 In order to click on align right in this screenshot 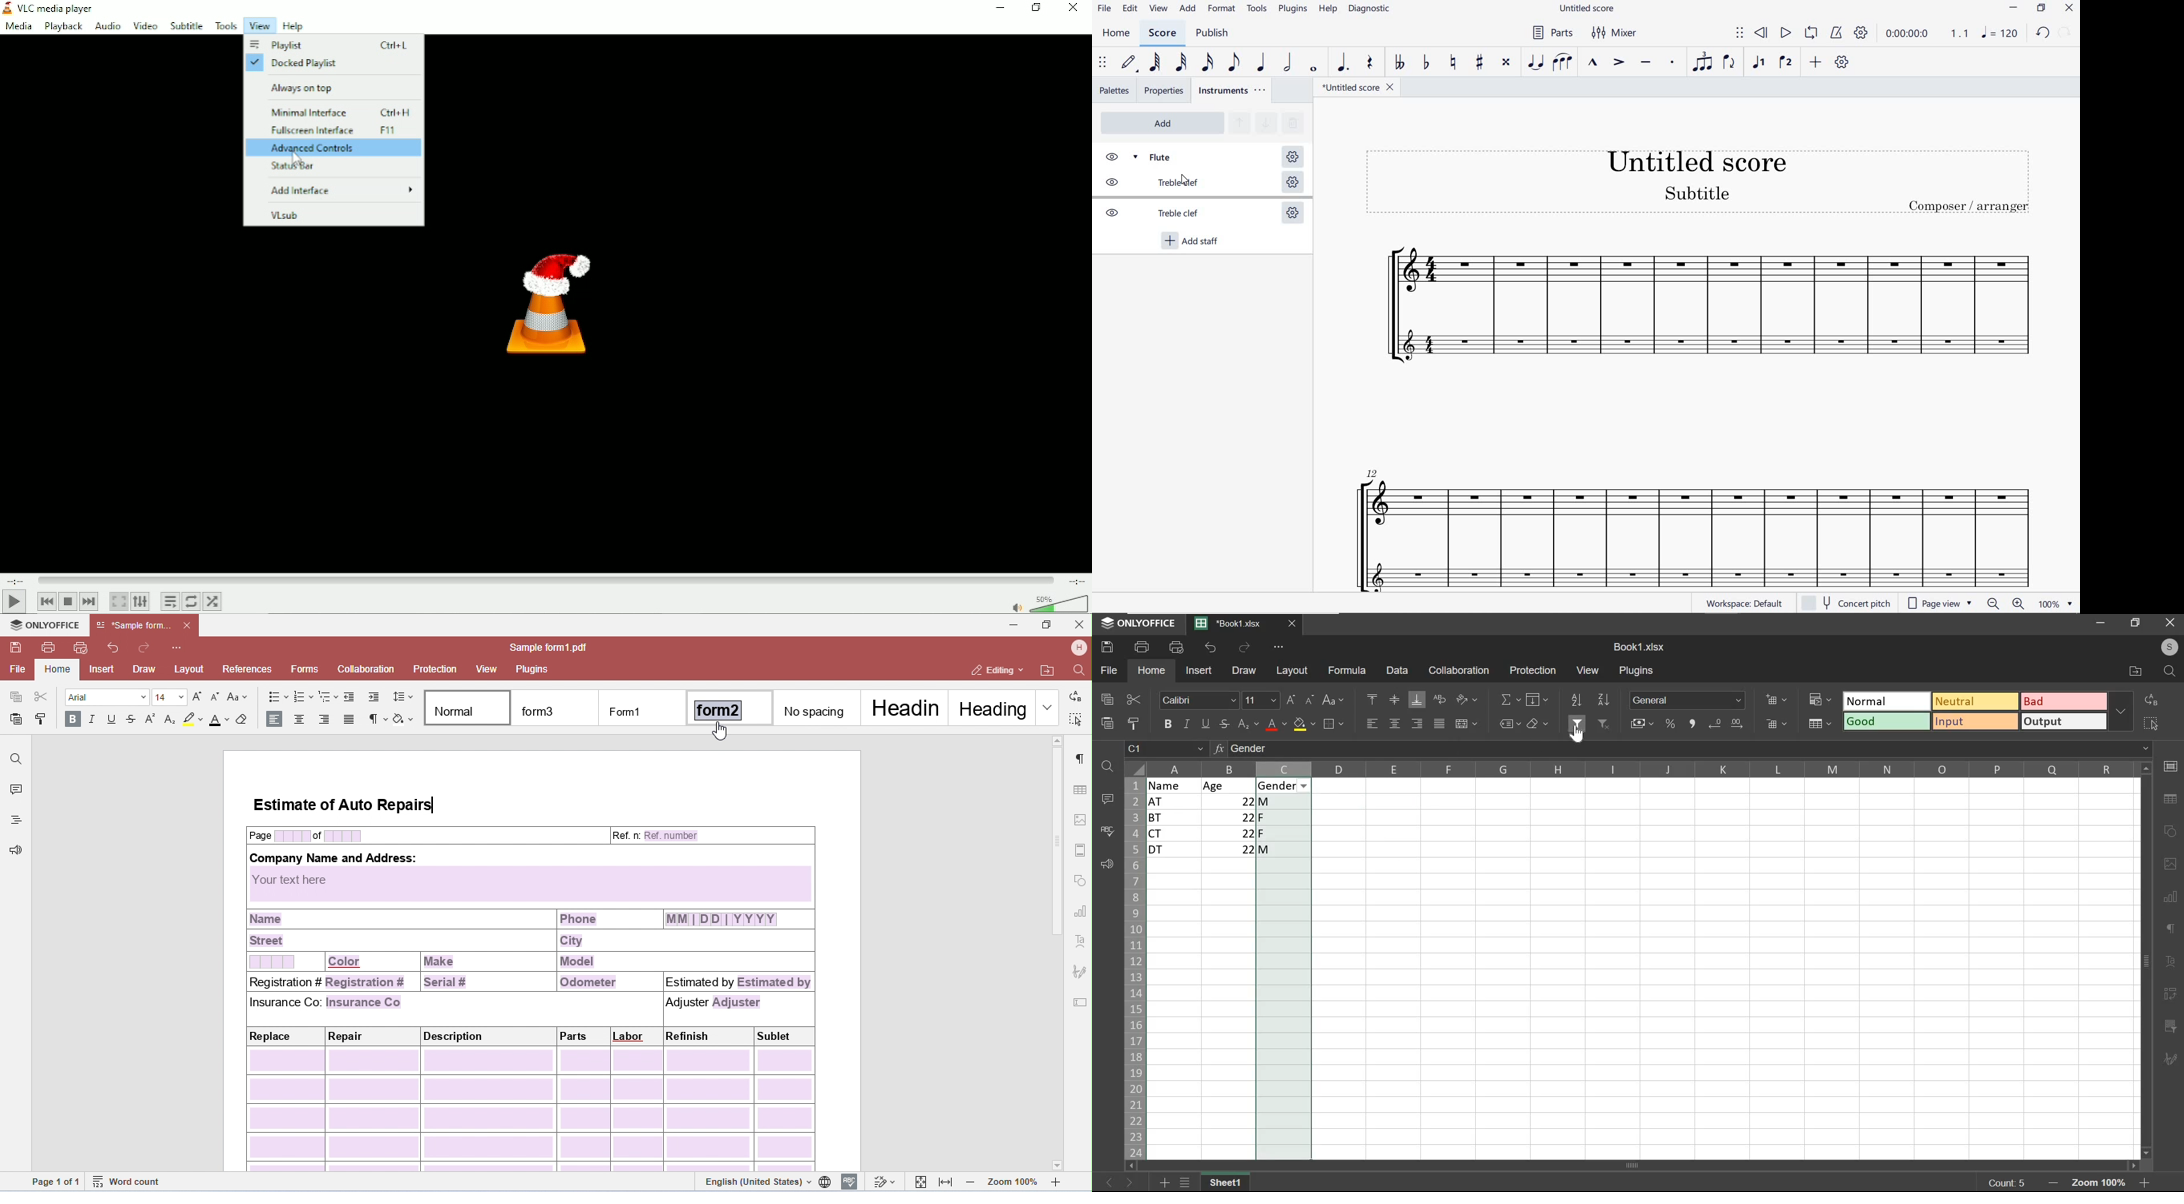, I will do `click(1416, 724)`.